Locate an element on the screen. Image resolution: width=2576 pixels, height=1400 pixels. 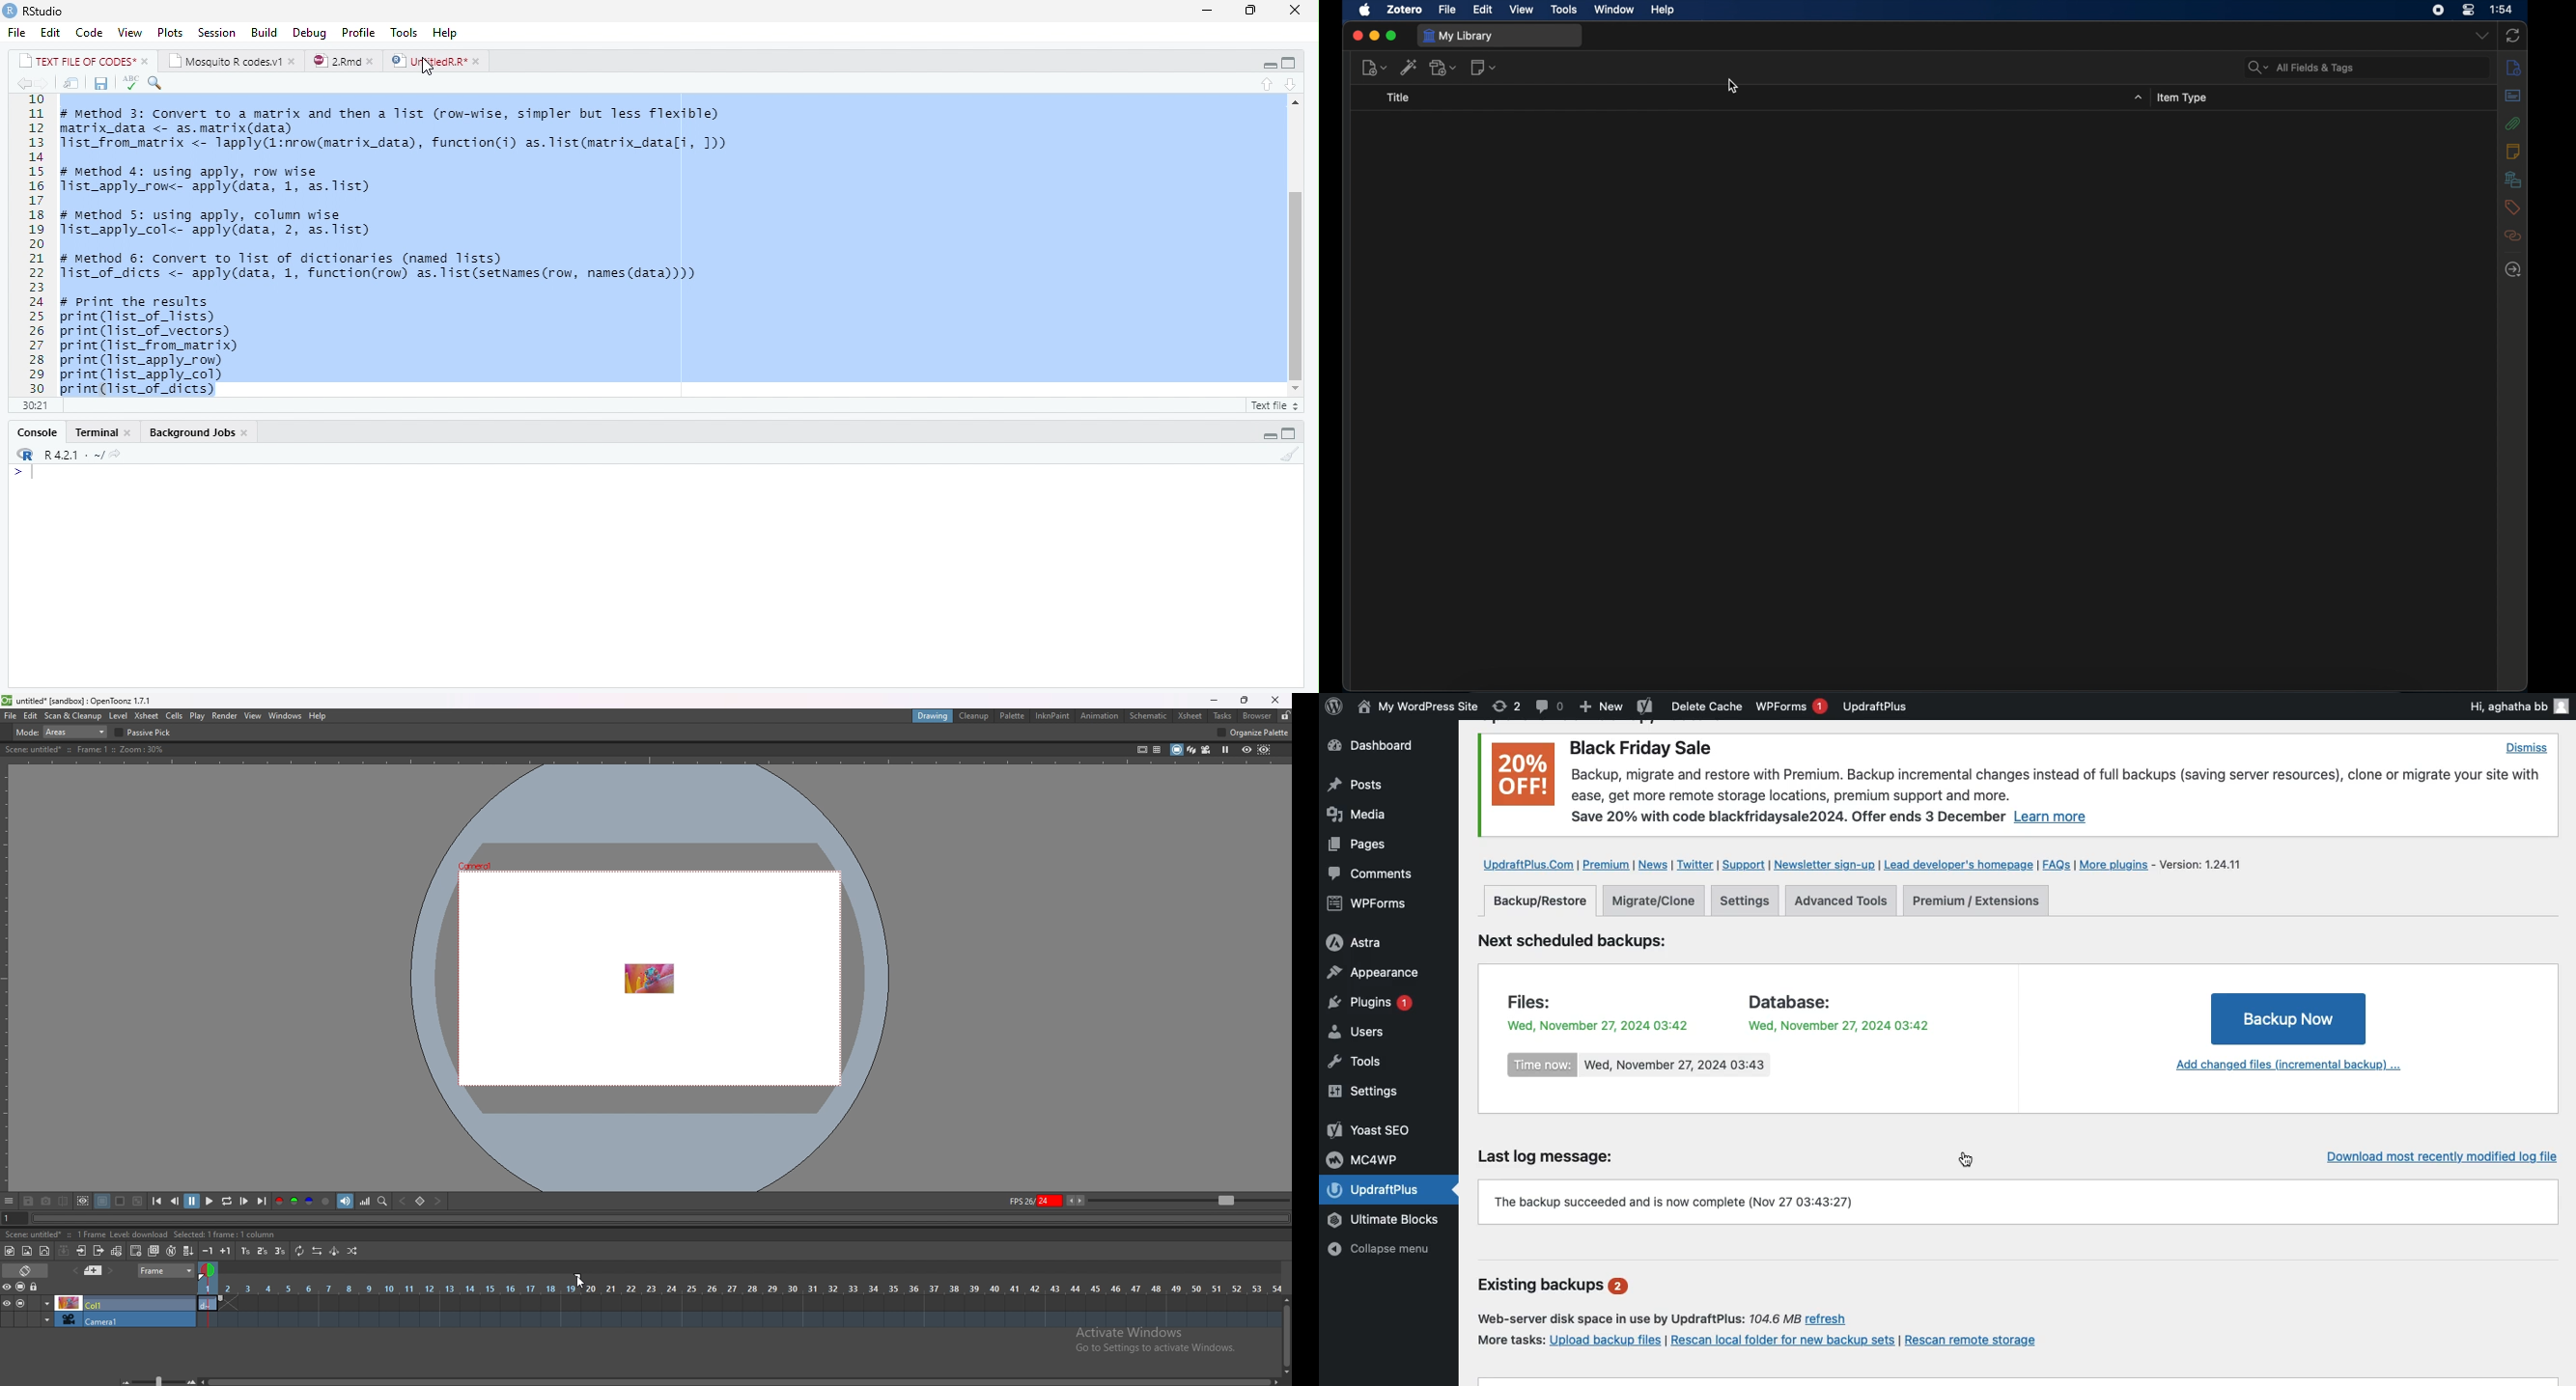
Advanced tools is located at coordinates (1838, 901).